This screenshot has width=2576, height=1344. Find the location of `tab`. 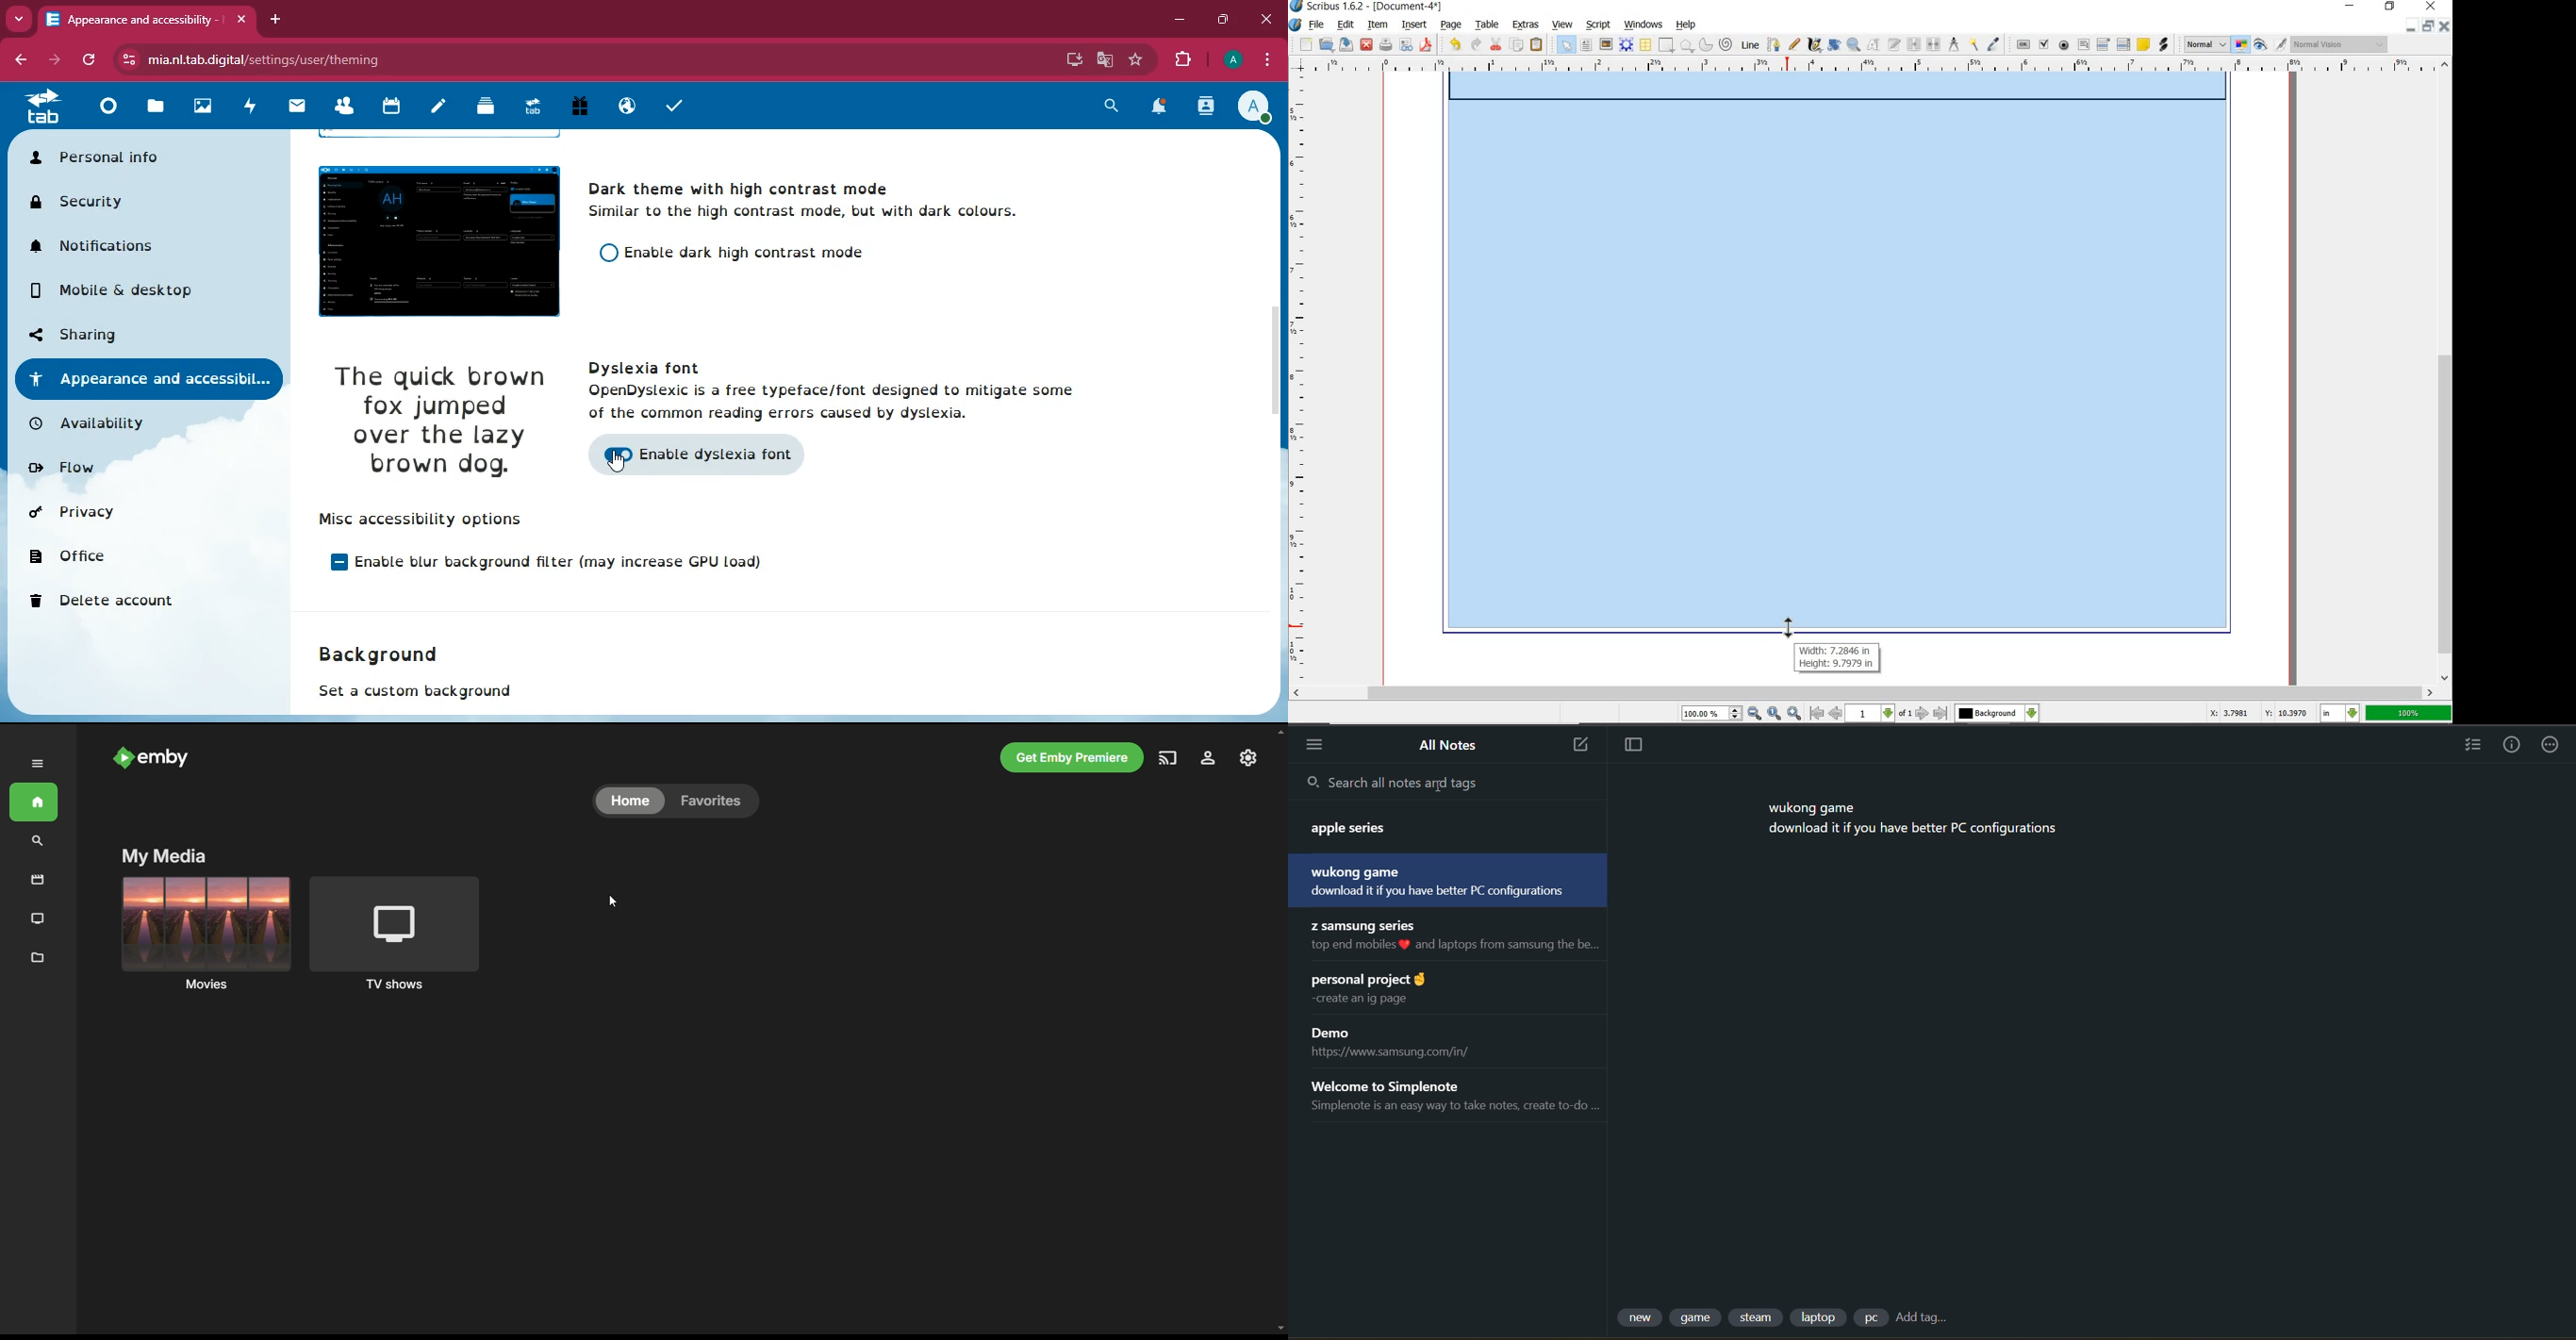

tab is located at coordinates (146, 22).